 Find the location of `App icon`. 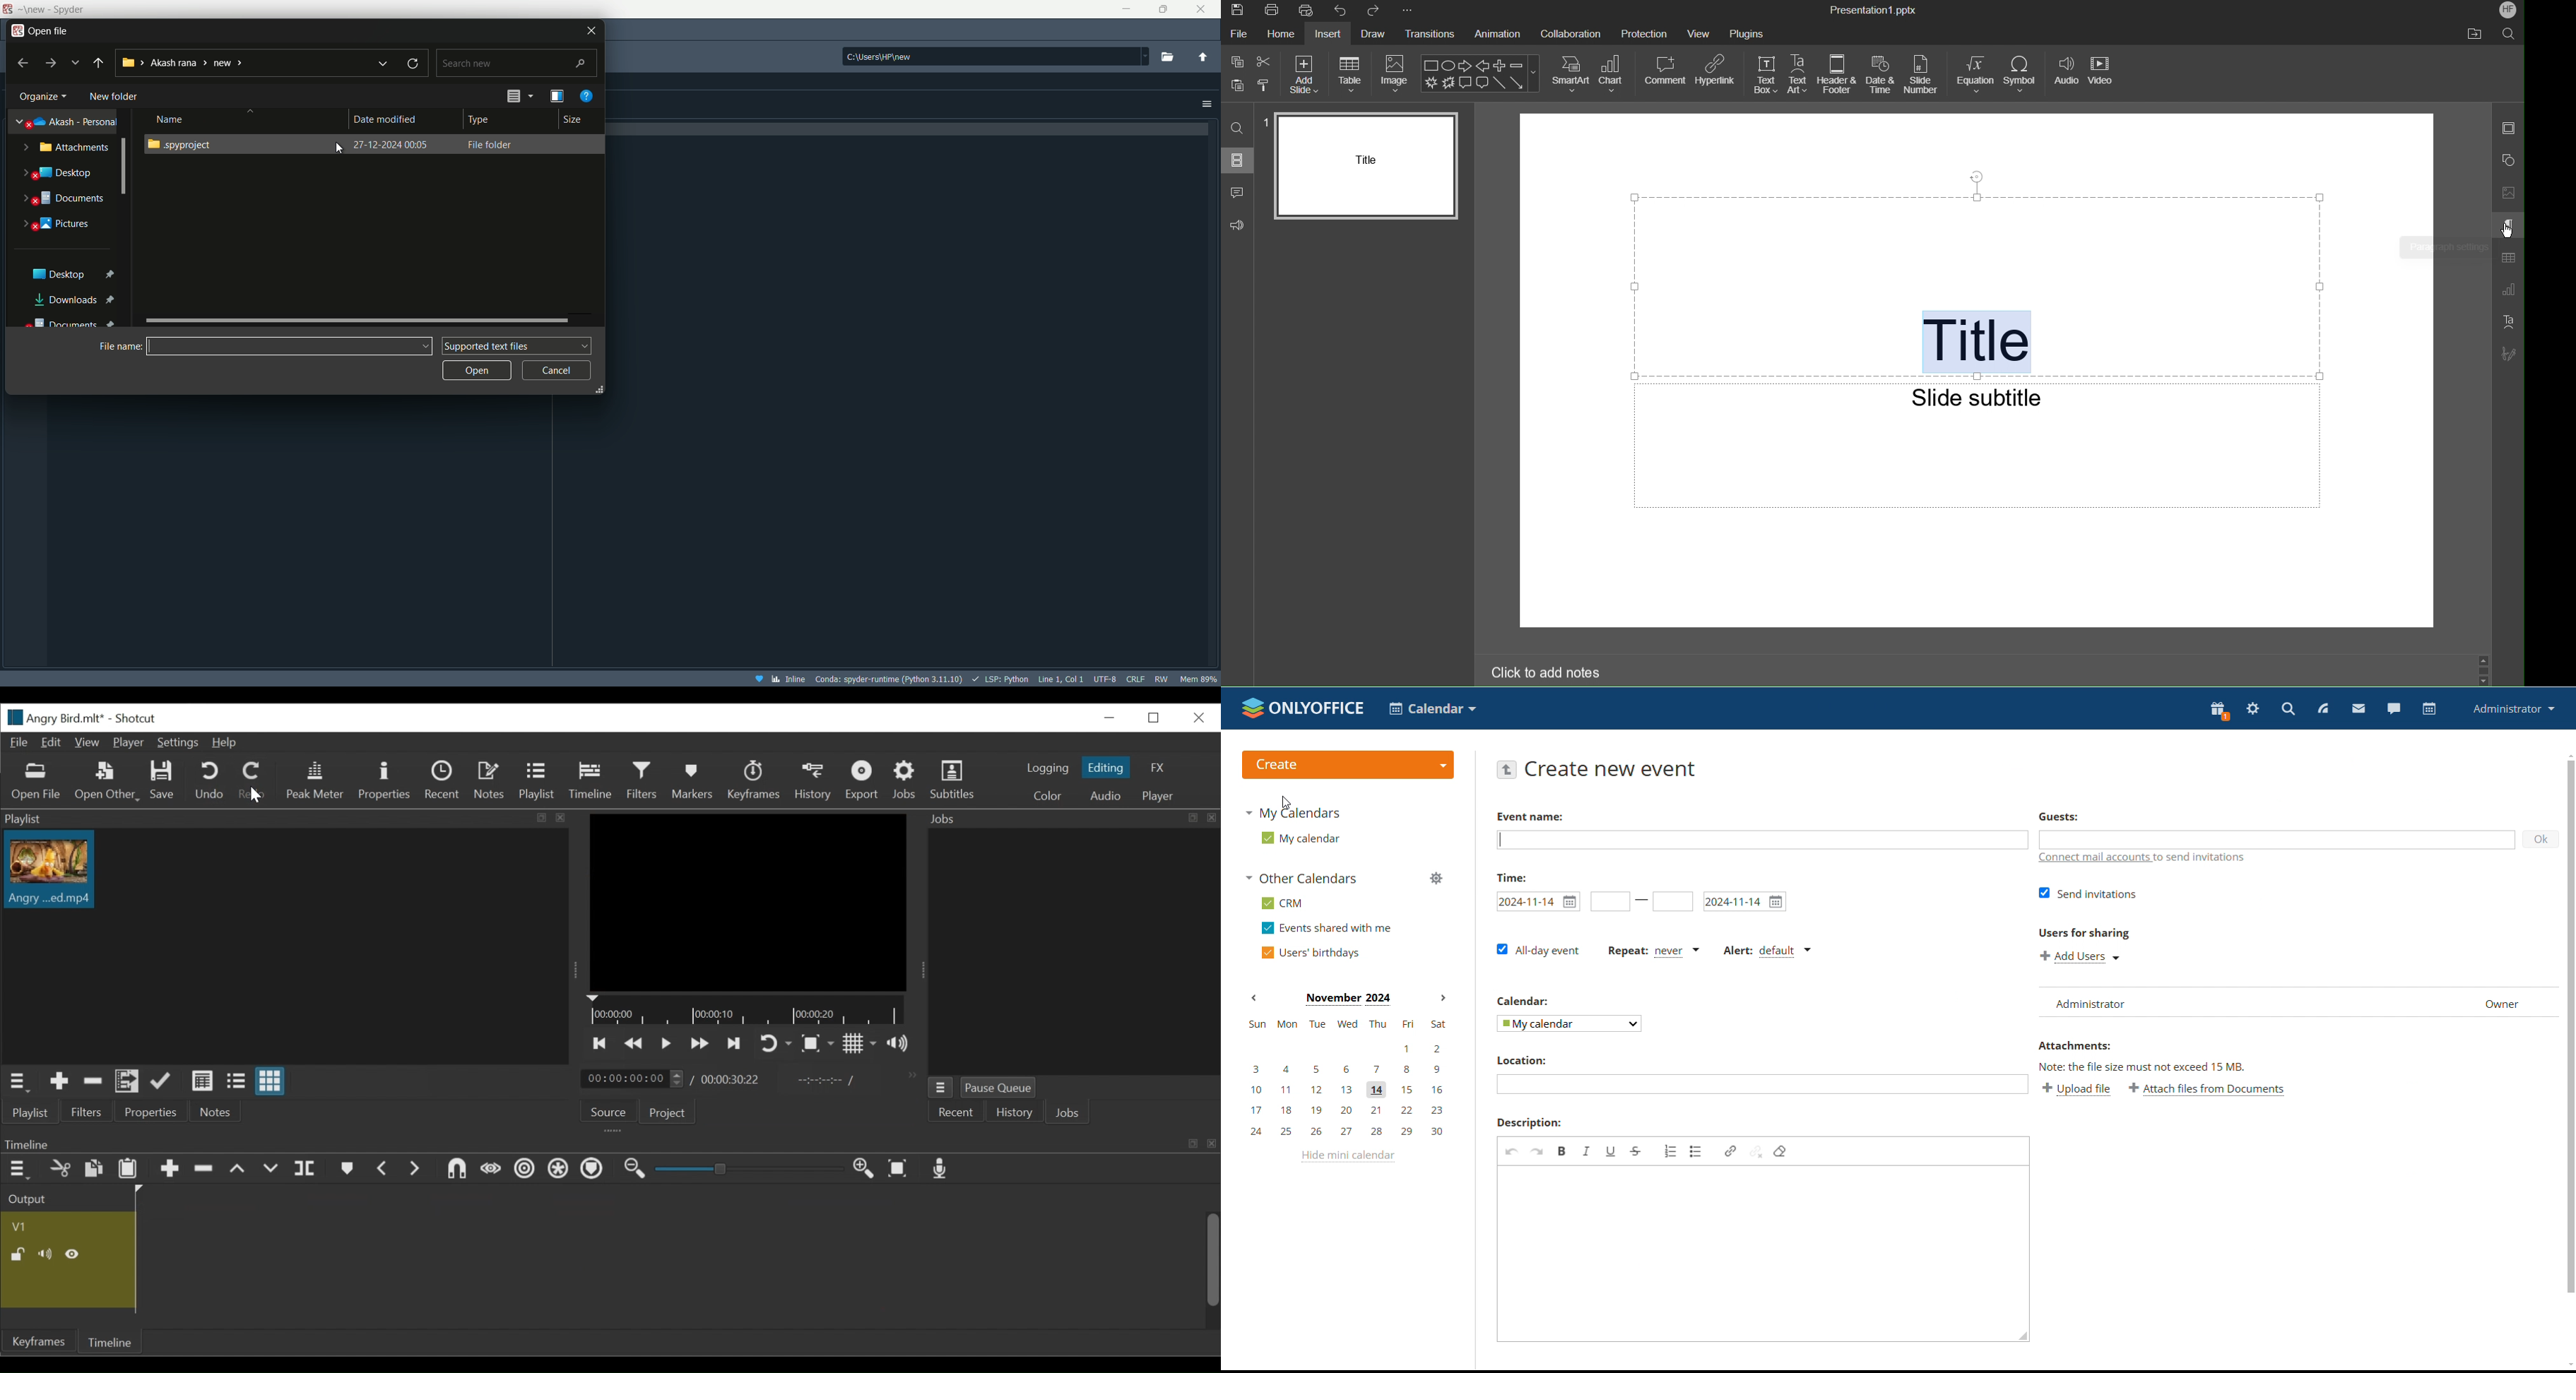

App icon is located at coordinates (9, 10).